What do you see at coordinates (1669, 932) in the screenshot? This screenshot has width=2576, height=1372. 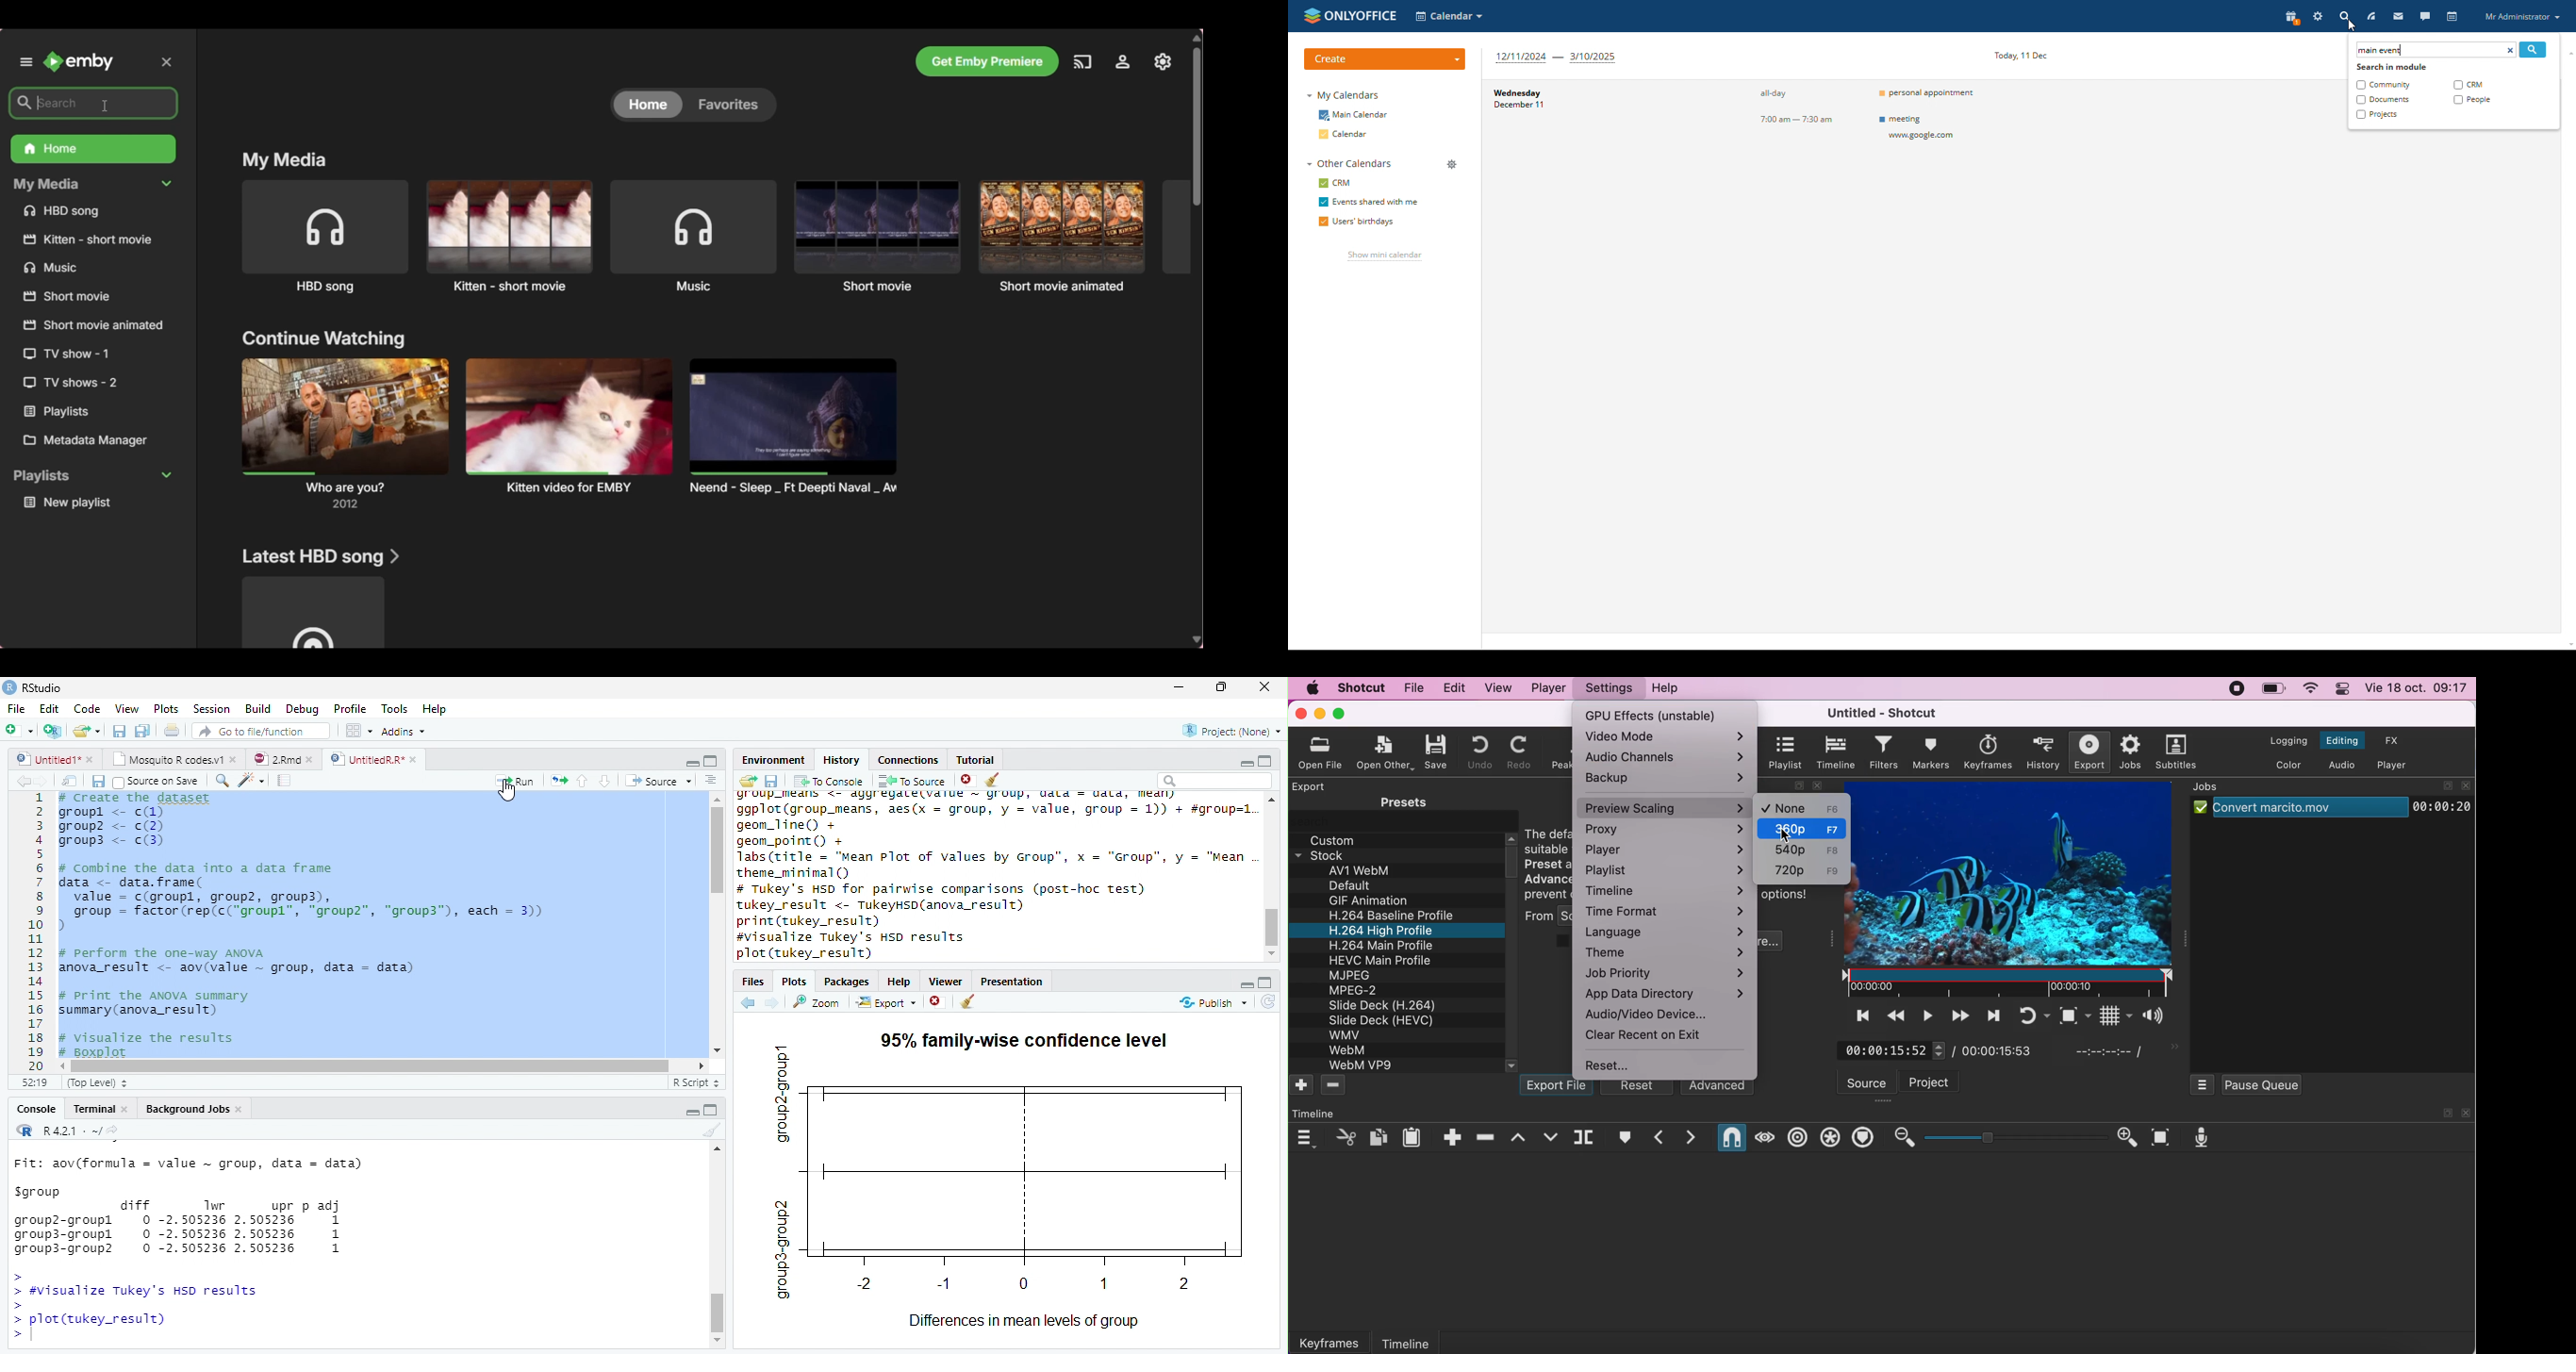 I see `language` at bounding box center [1669, 932].